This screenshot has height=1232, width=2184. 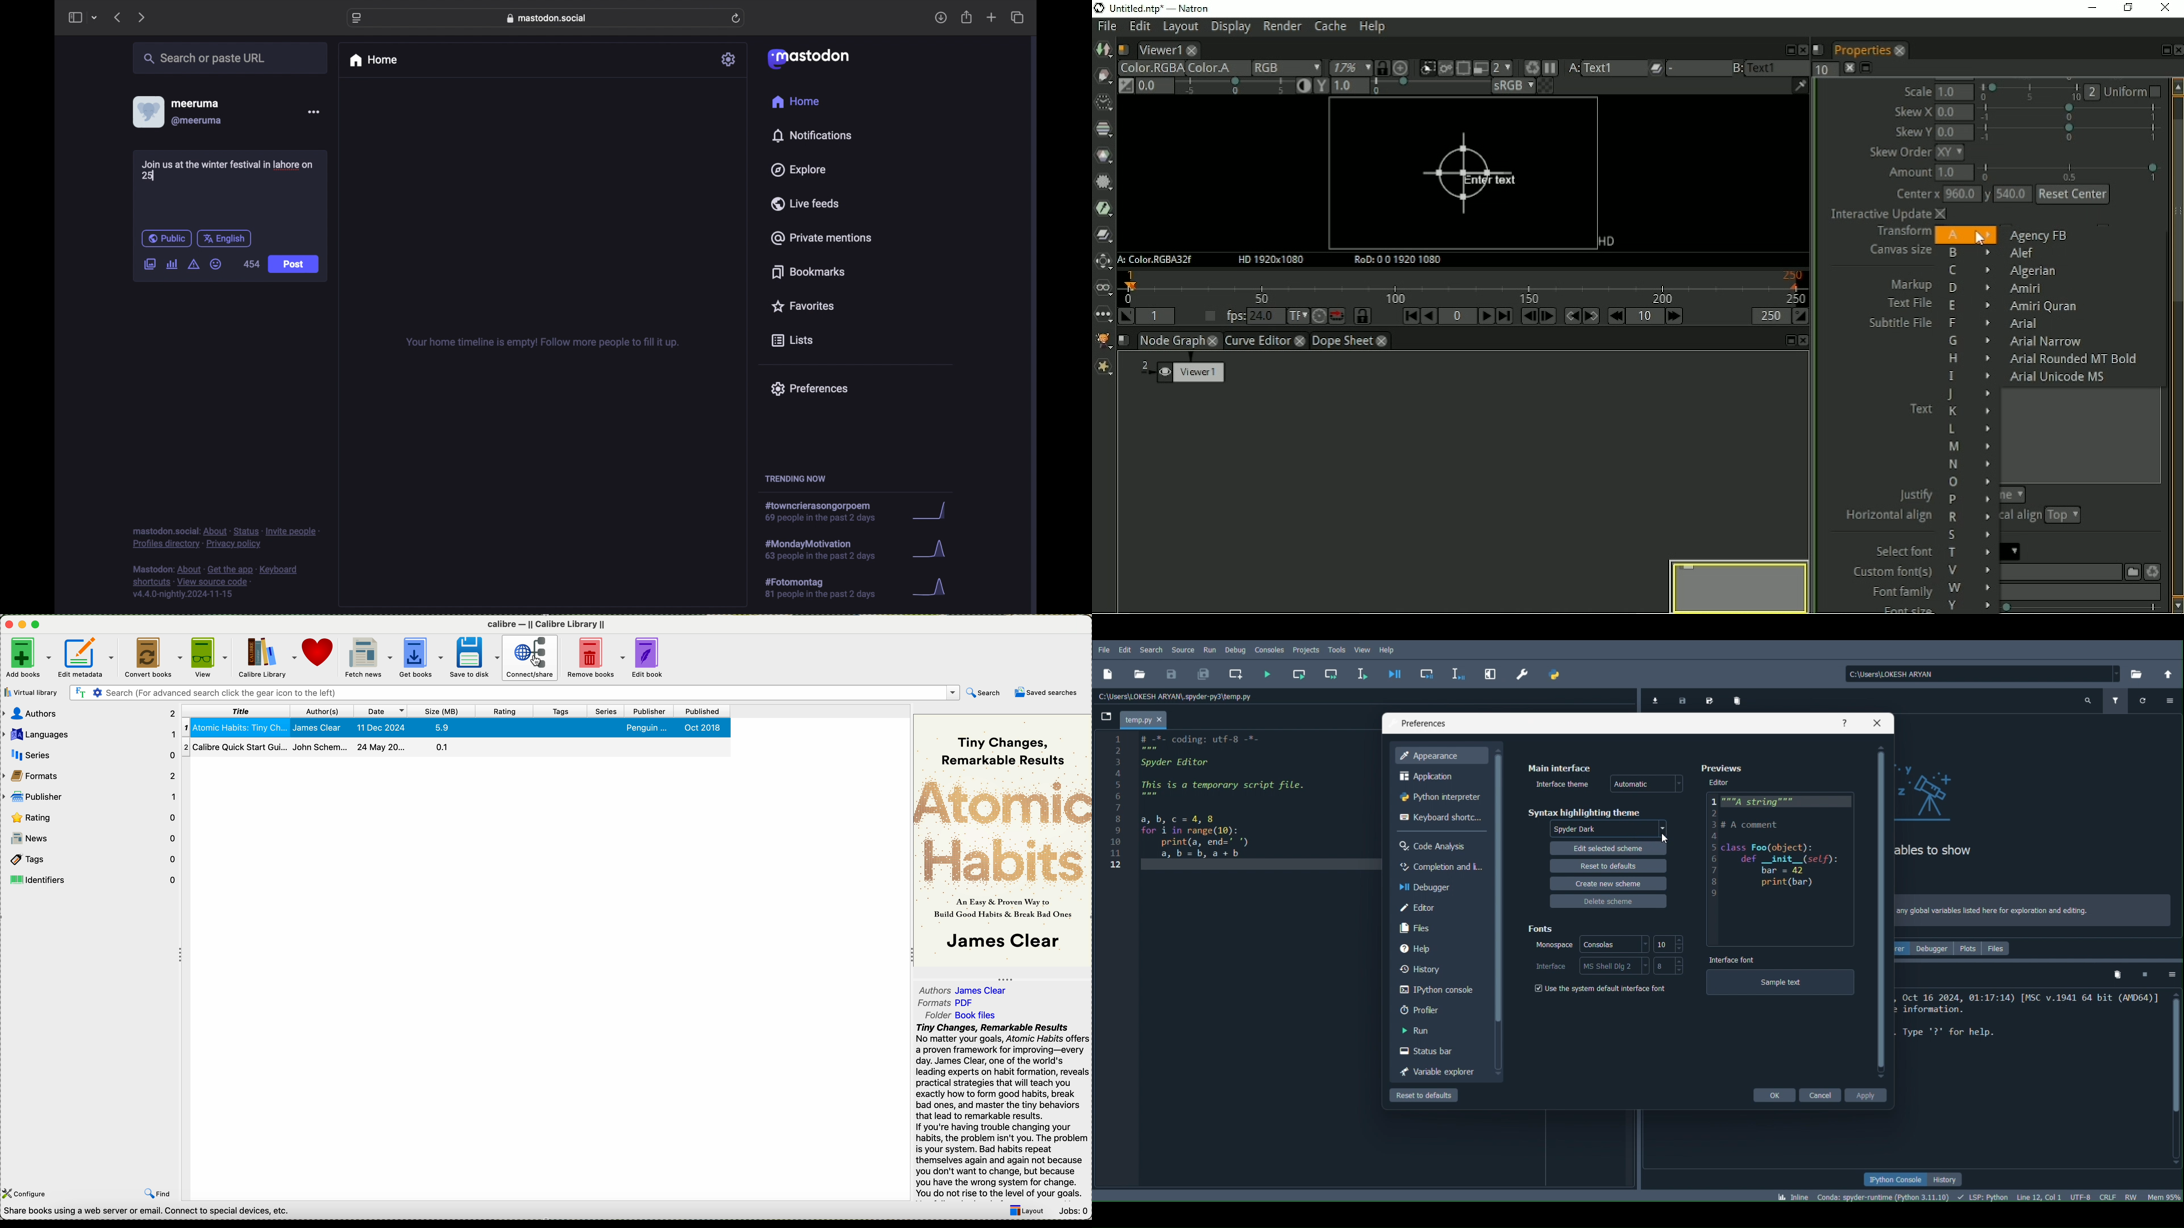 I want to click on sRGB, so click(x=1512, y=87).